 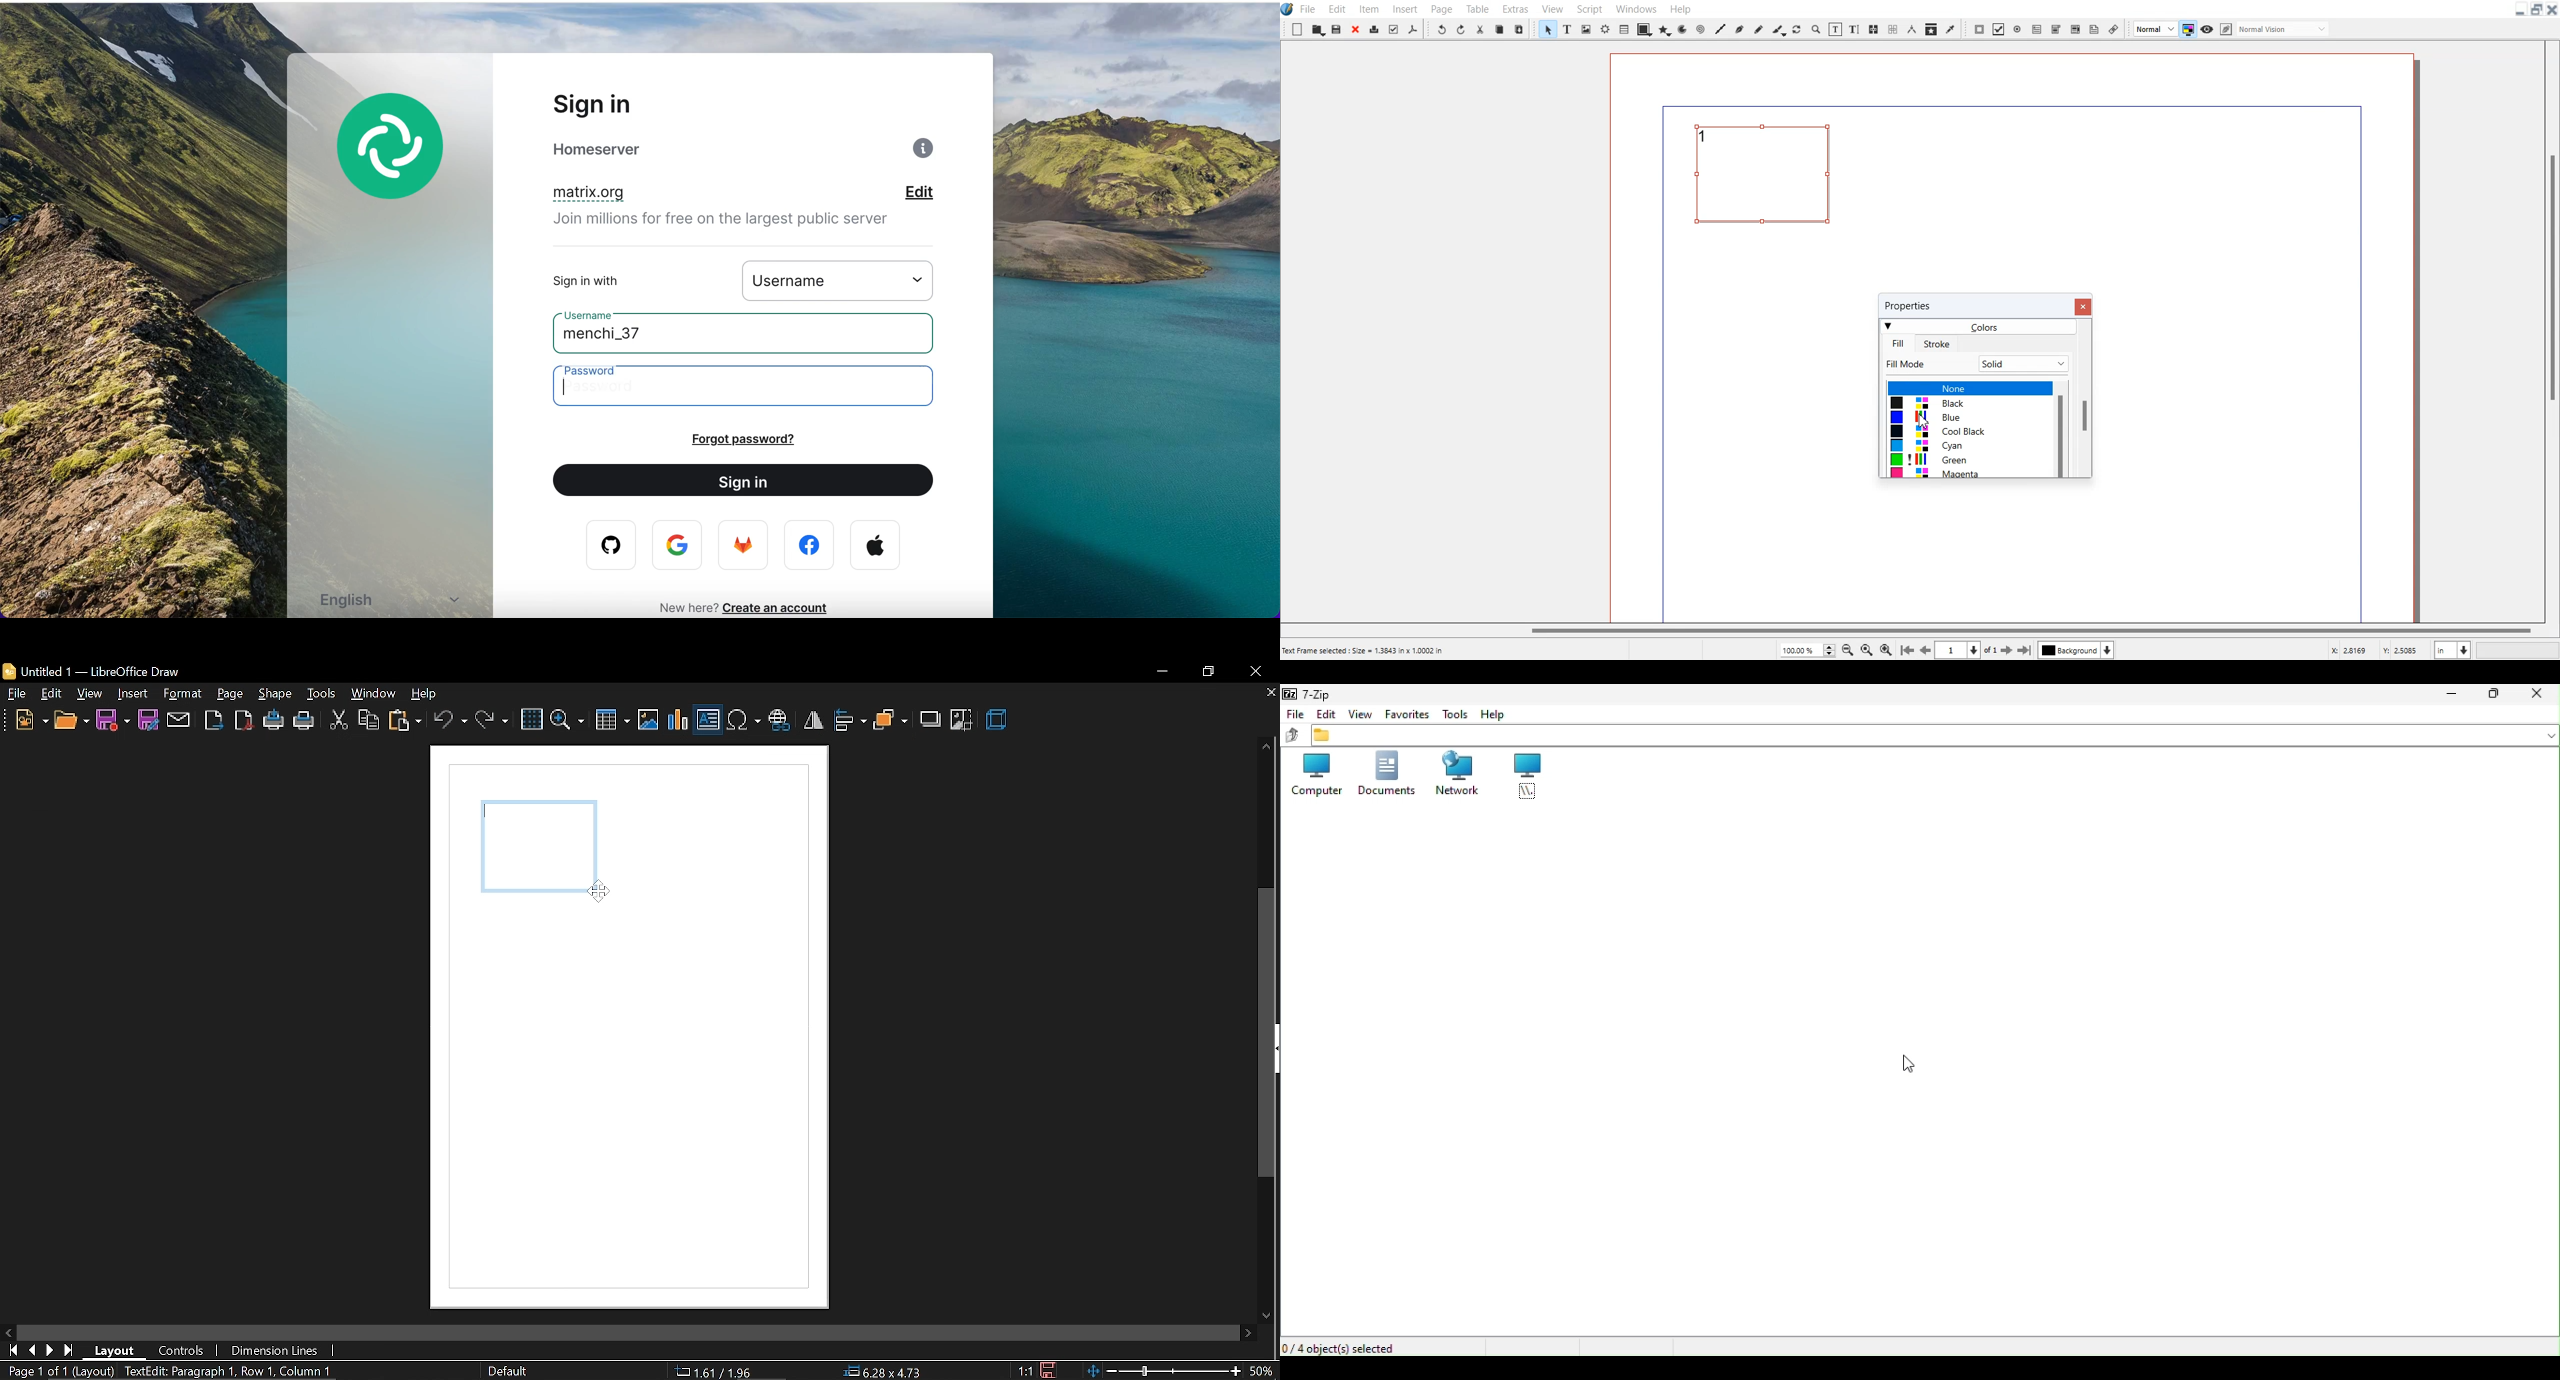 I want to click on PDF Text Field, so click(x=2037, y=29).